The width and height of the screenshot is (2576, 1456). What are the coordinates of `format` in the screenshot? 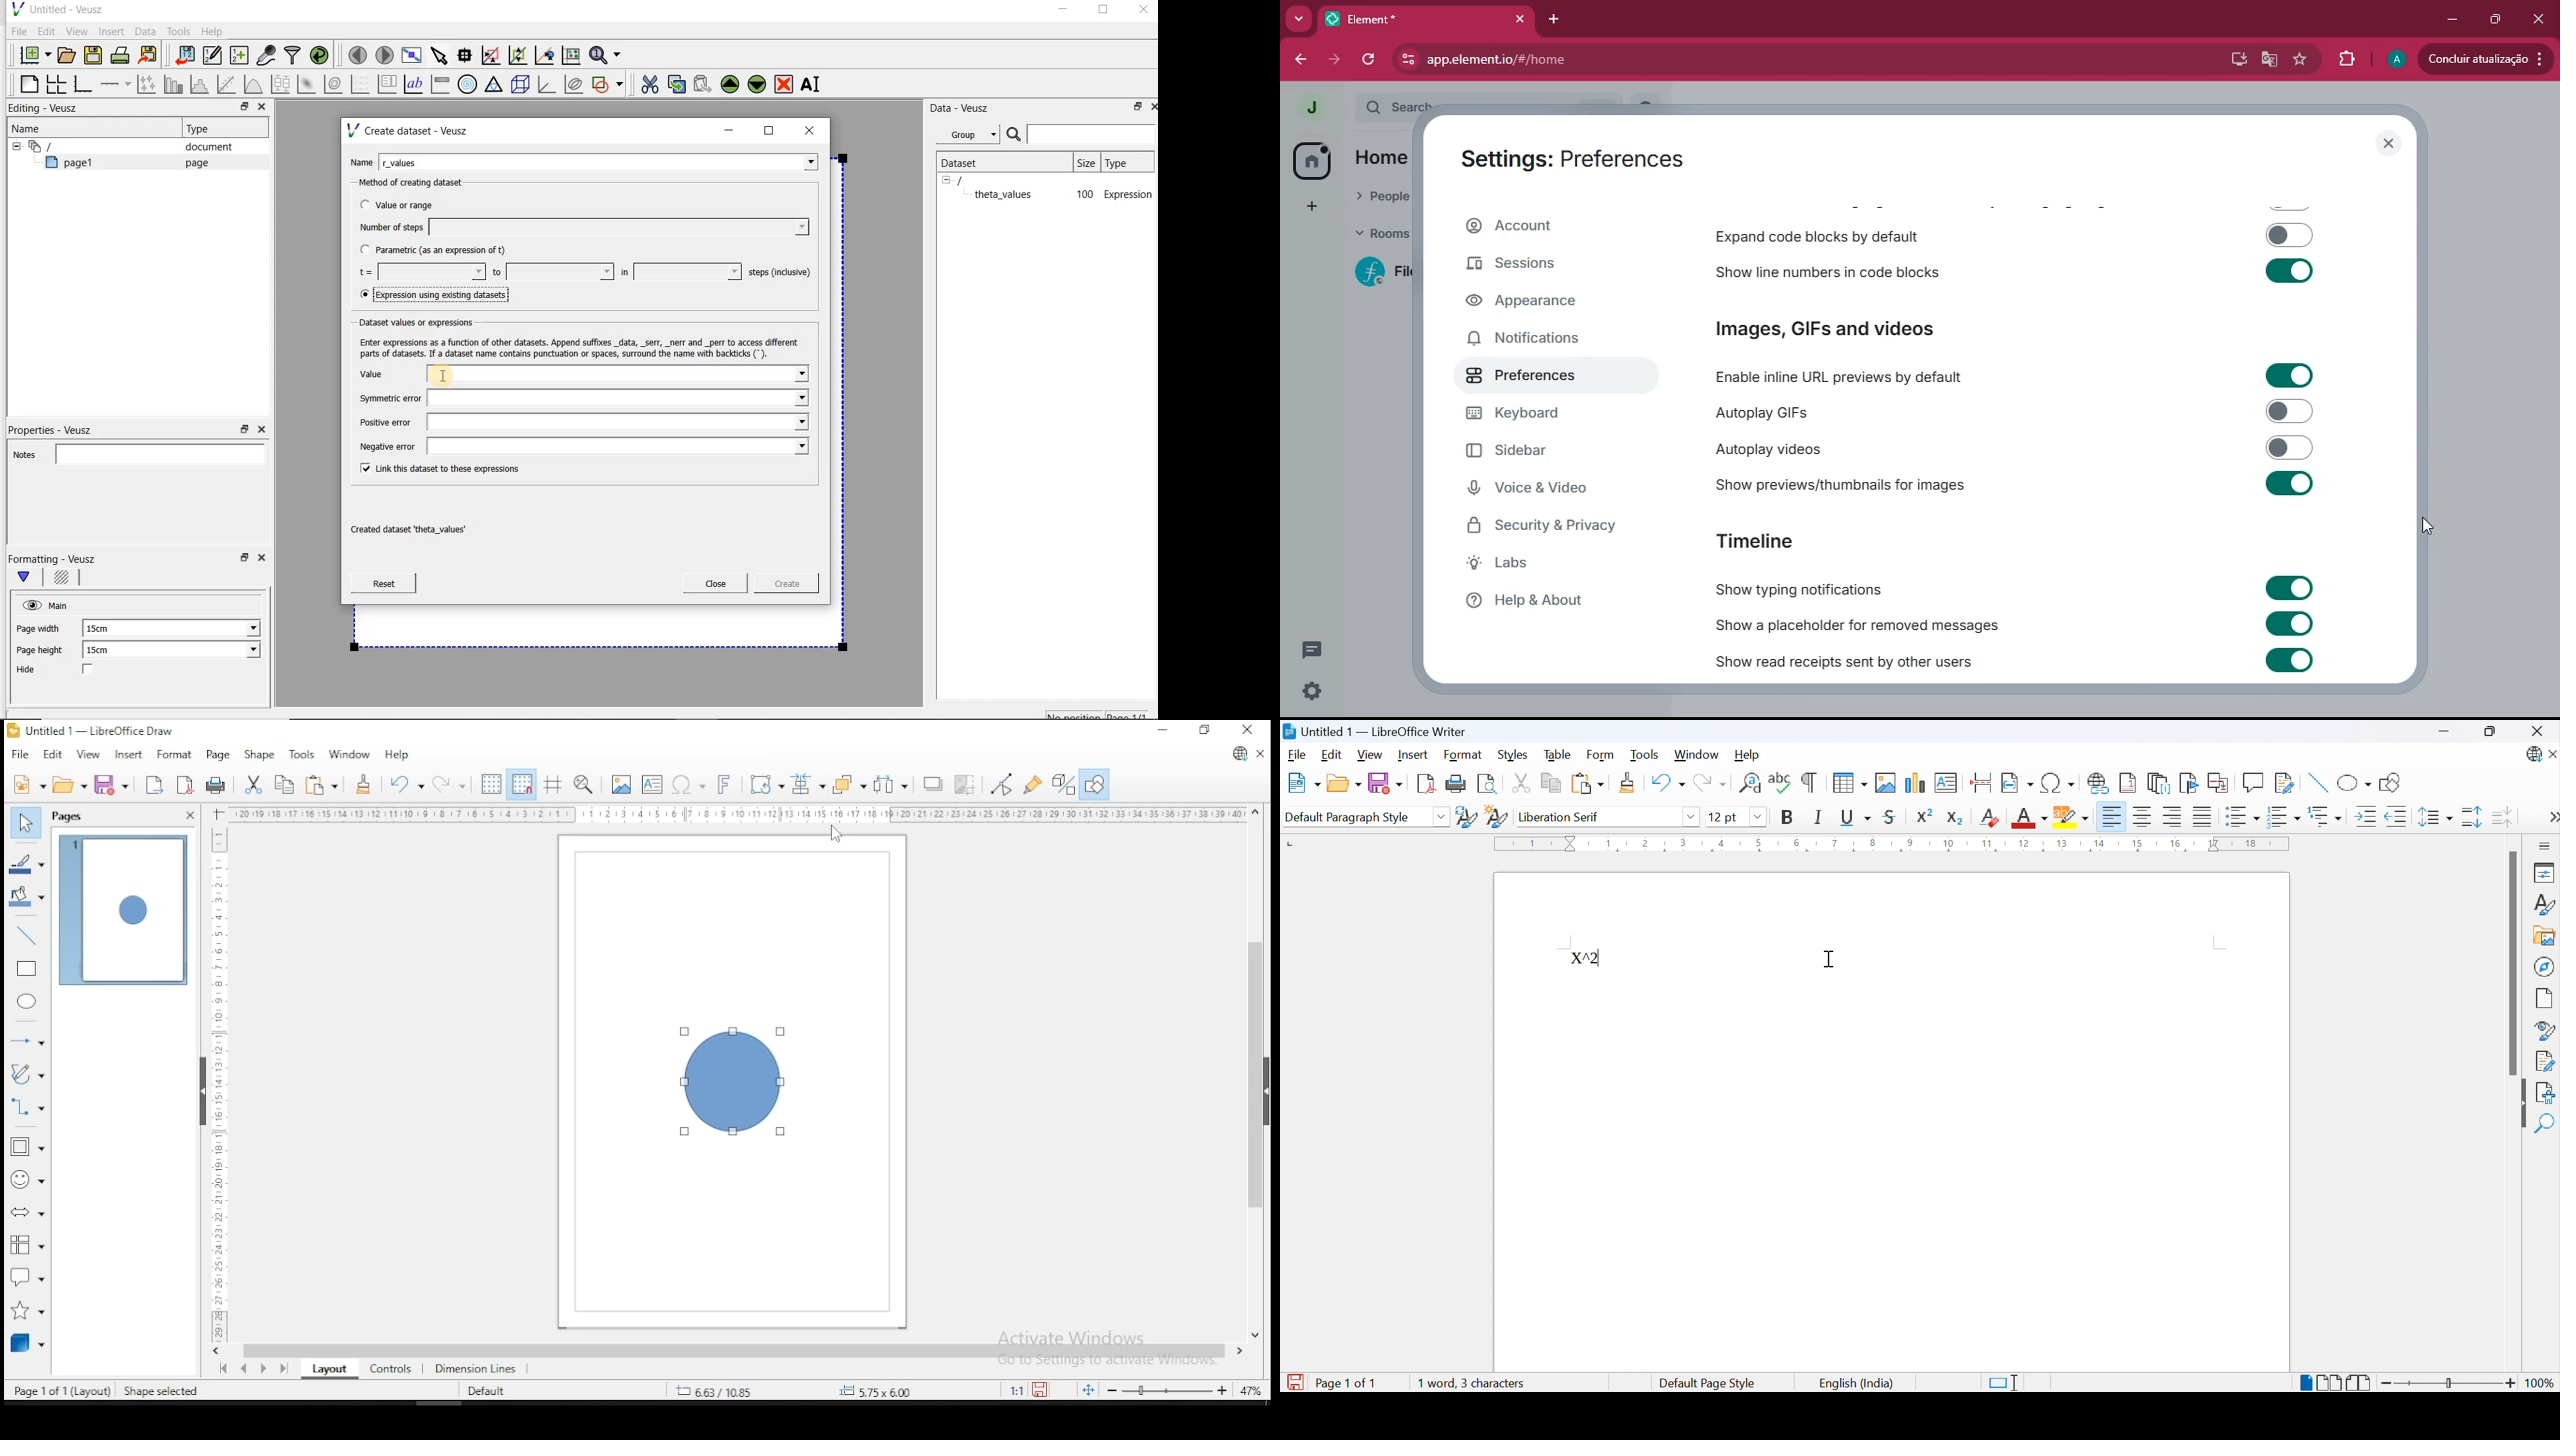 It's located at (172, 752).